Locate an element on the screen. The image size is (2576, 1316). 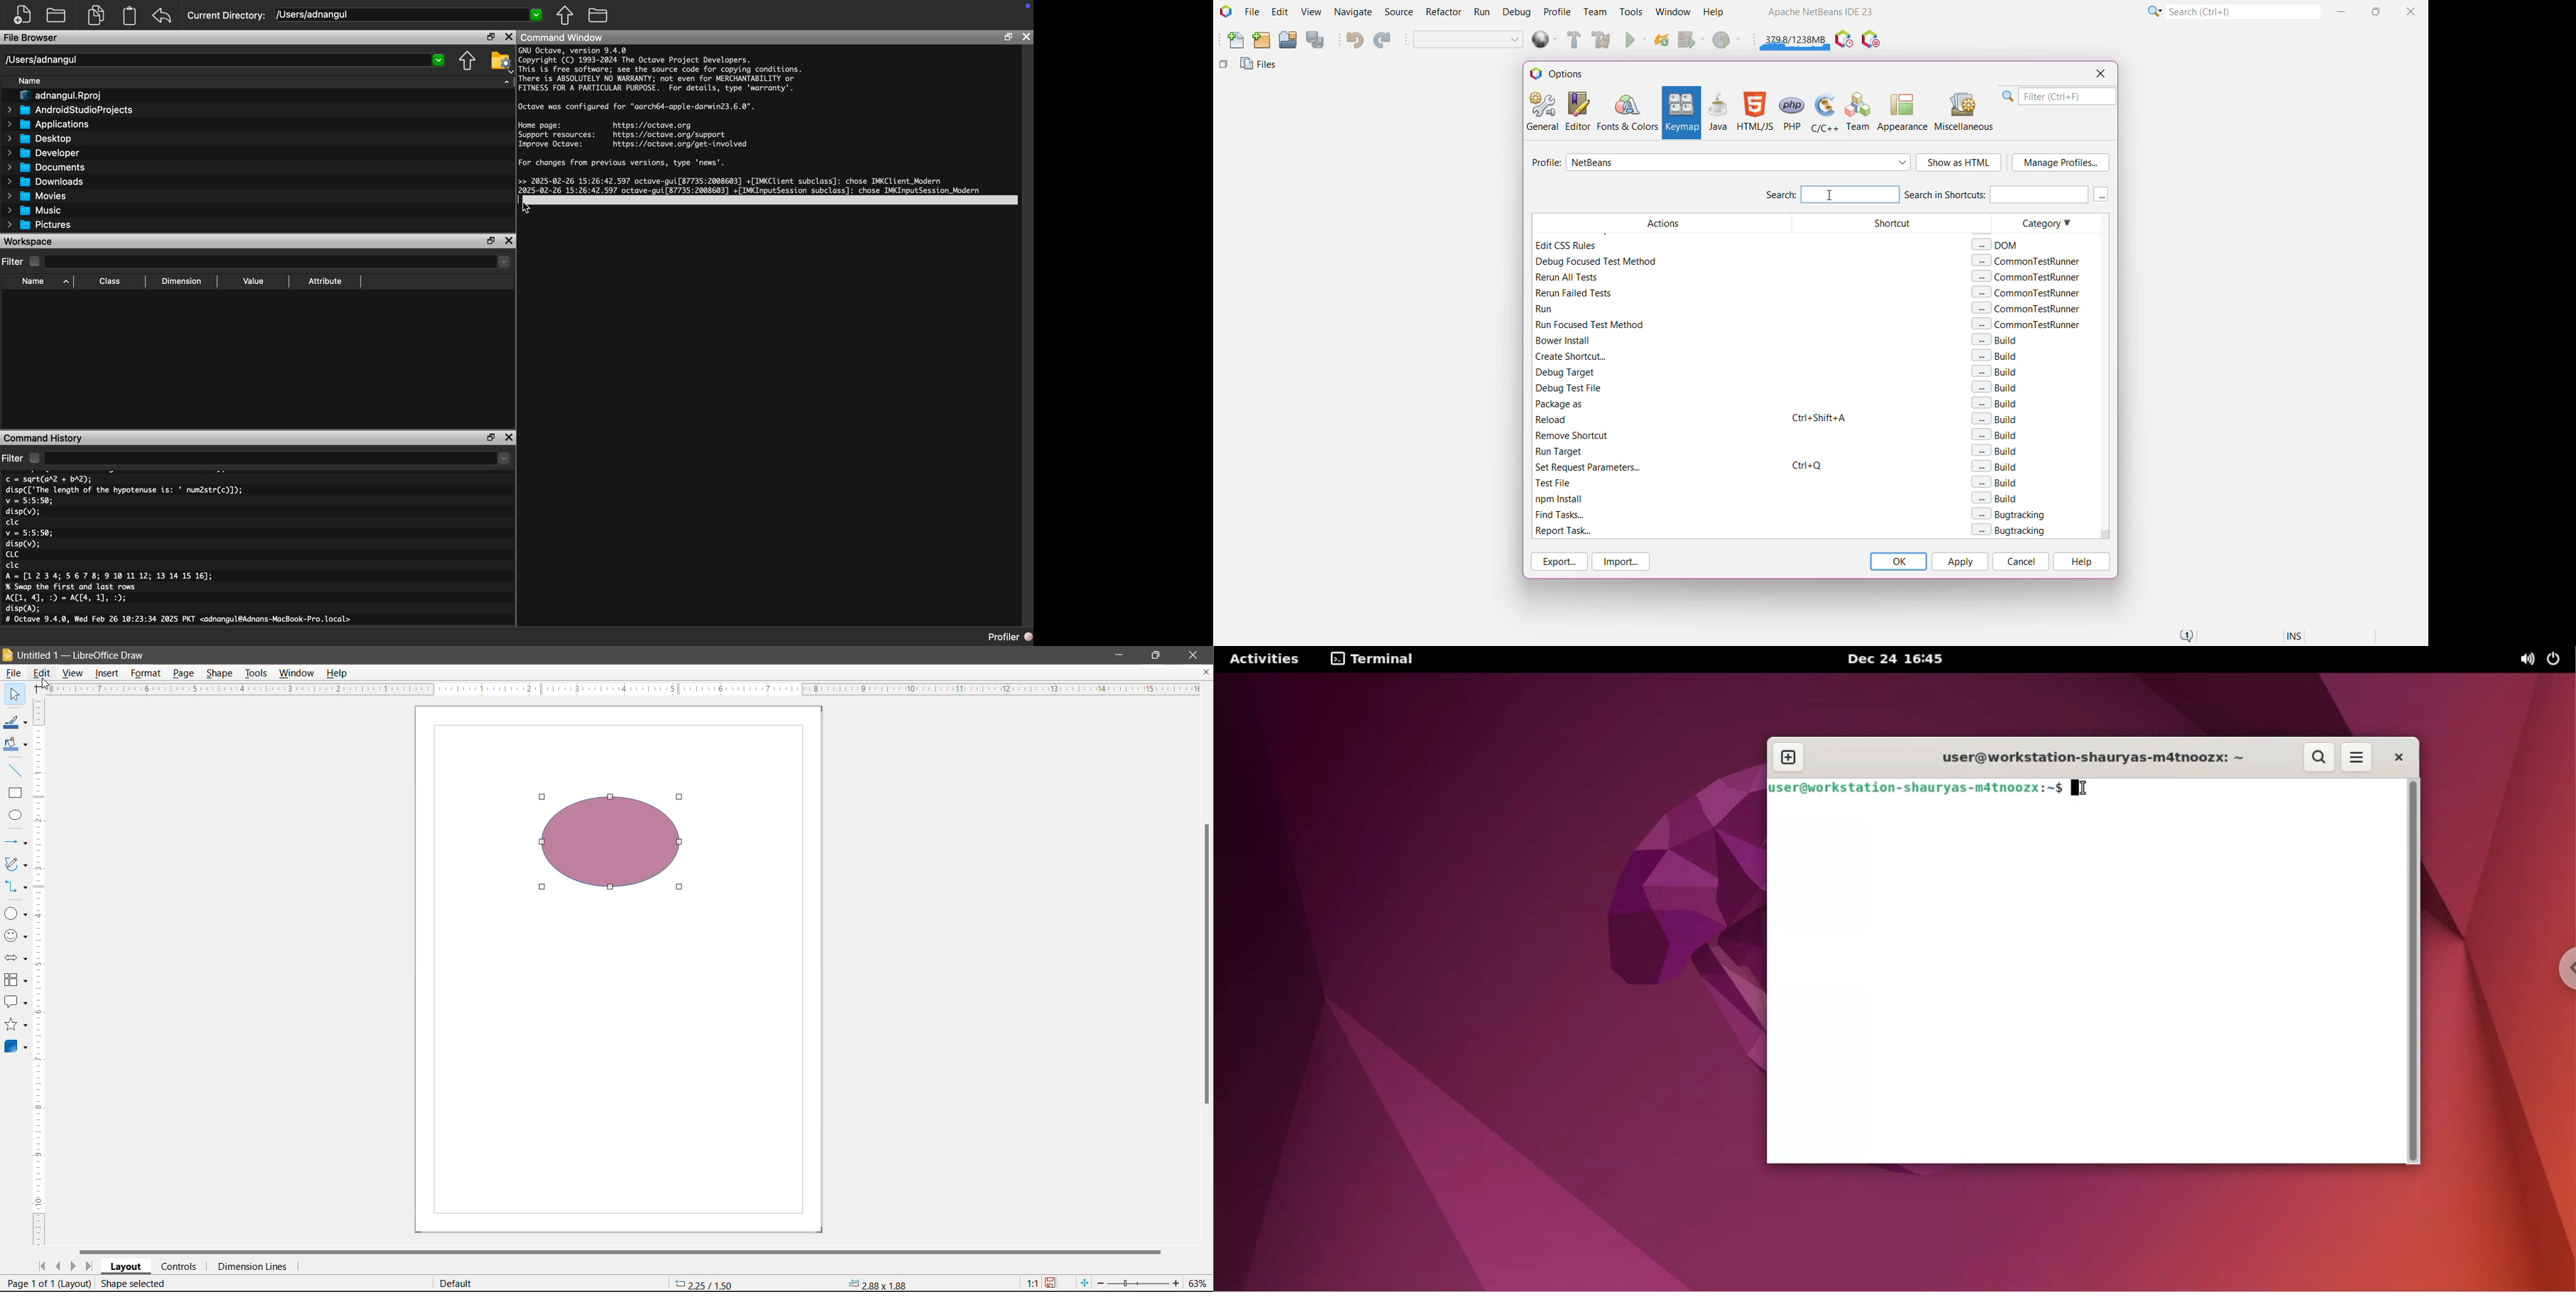
Tools is located at coordinates (256, 674).